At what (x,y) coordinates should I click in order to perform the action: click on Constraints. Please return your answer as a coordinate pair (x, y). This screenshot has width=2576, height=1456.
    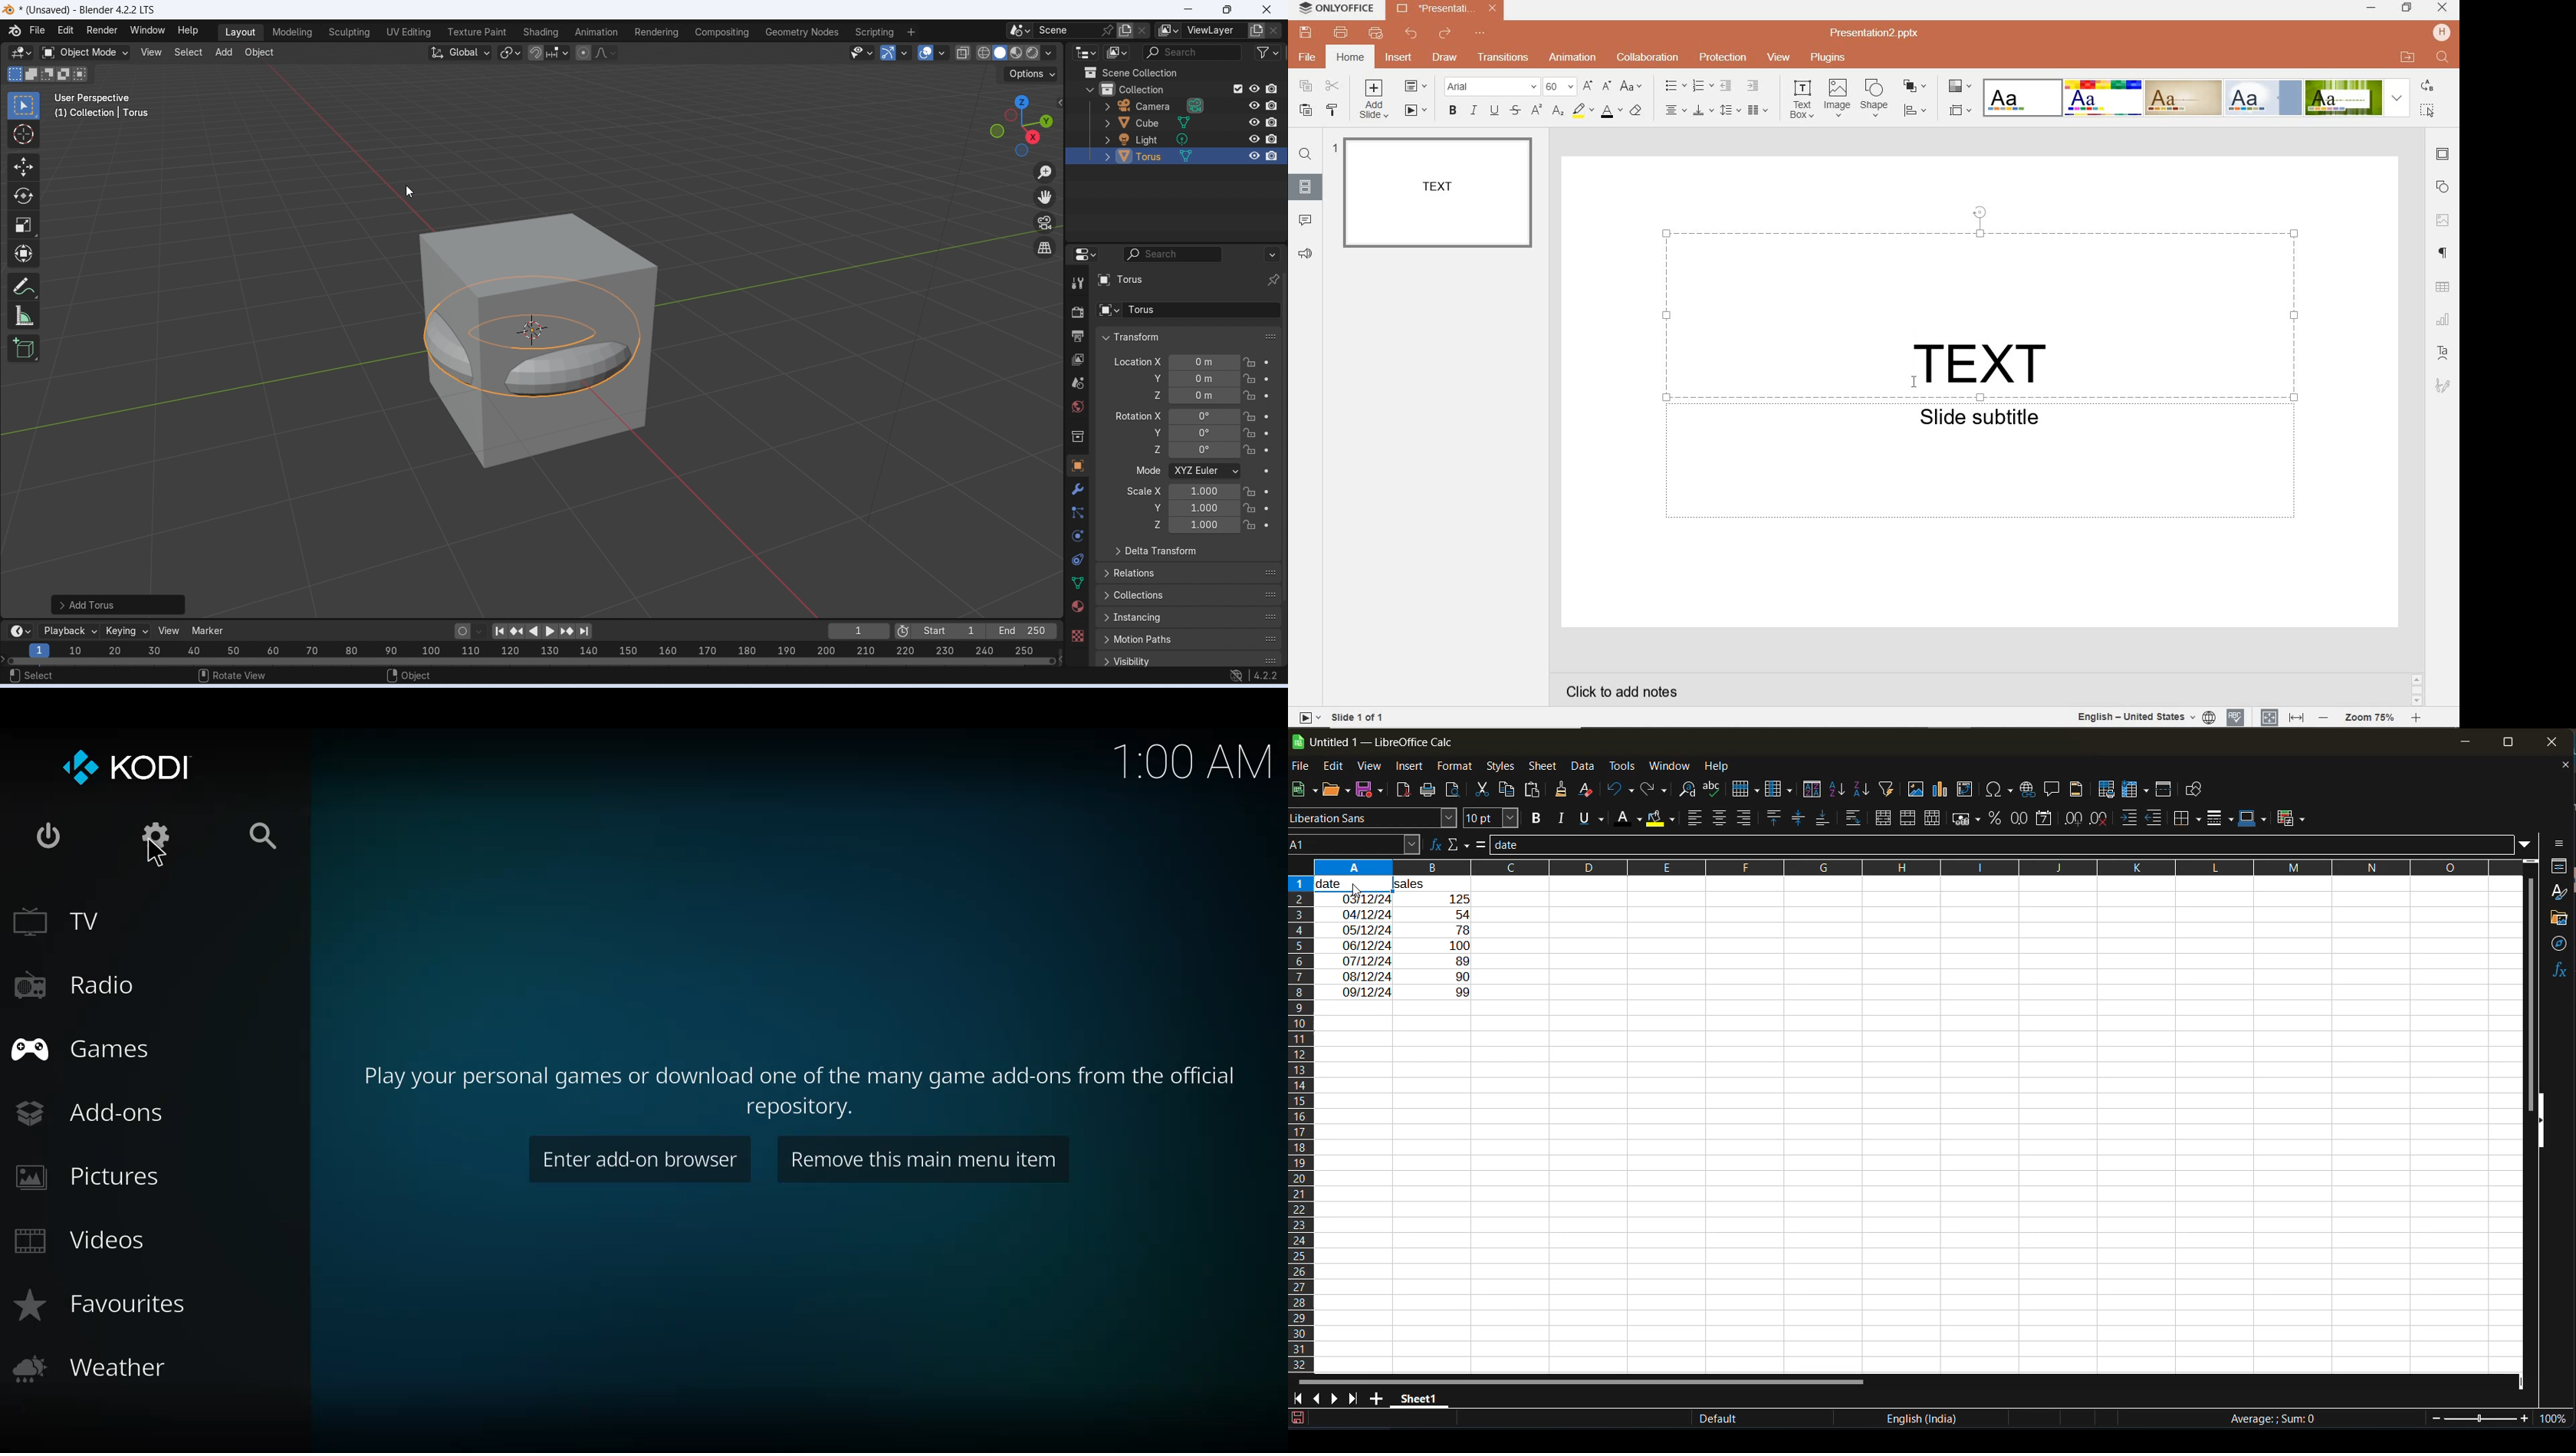
    Looking at the image, I should click on (1077, 560).